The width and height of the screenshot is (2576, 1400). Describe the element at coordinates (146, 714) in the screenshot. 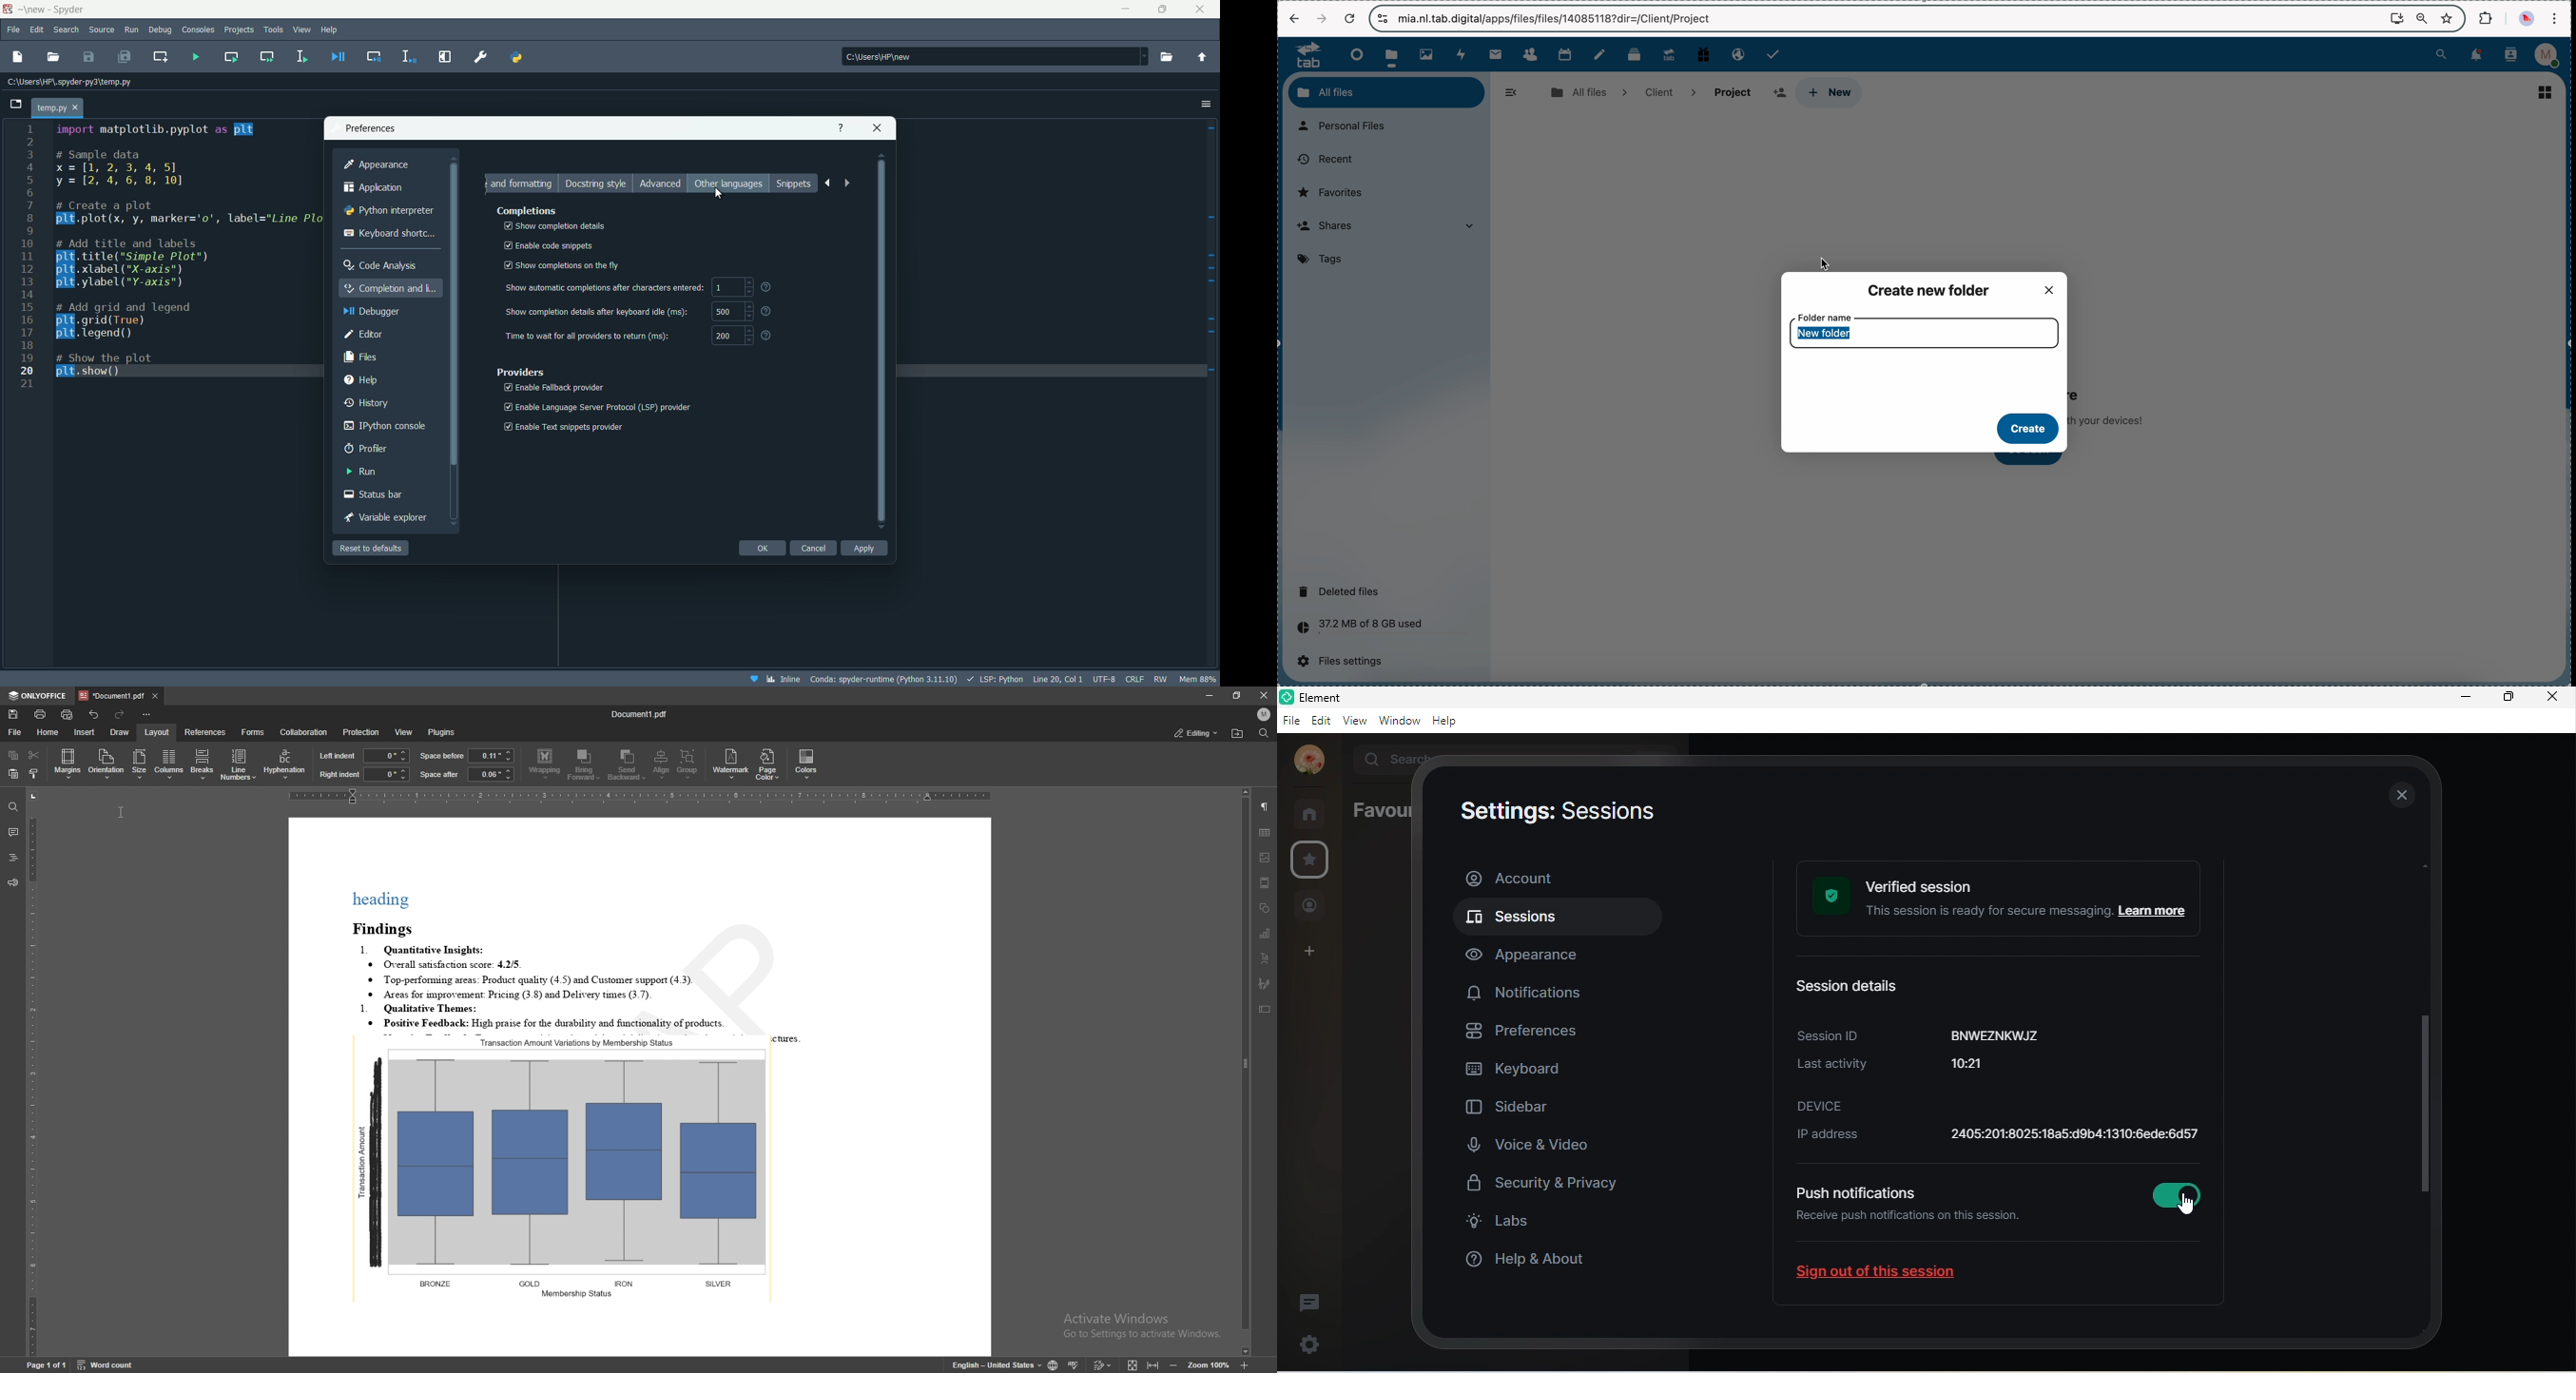

I see `customize toolbar` at that location.